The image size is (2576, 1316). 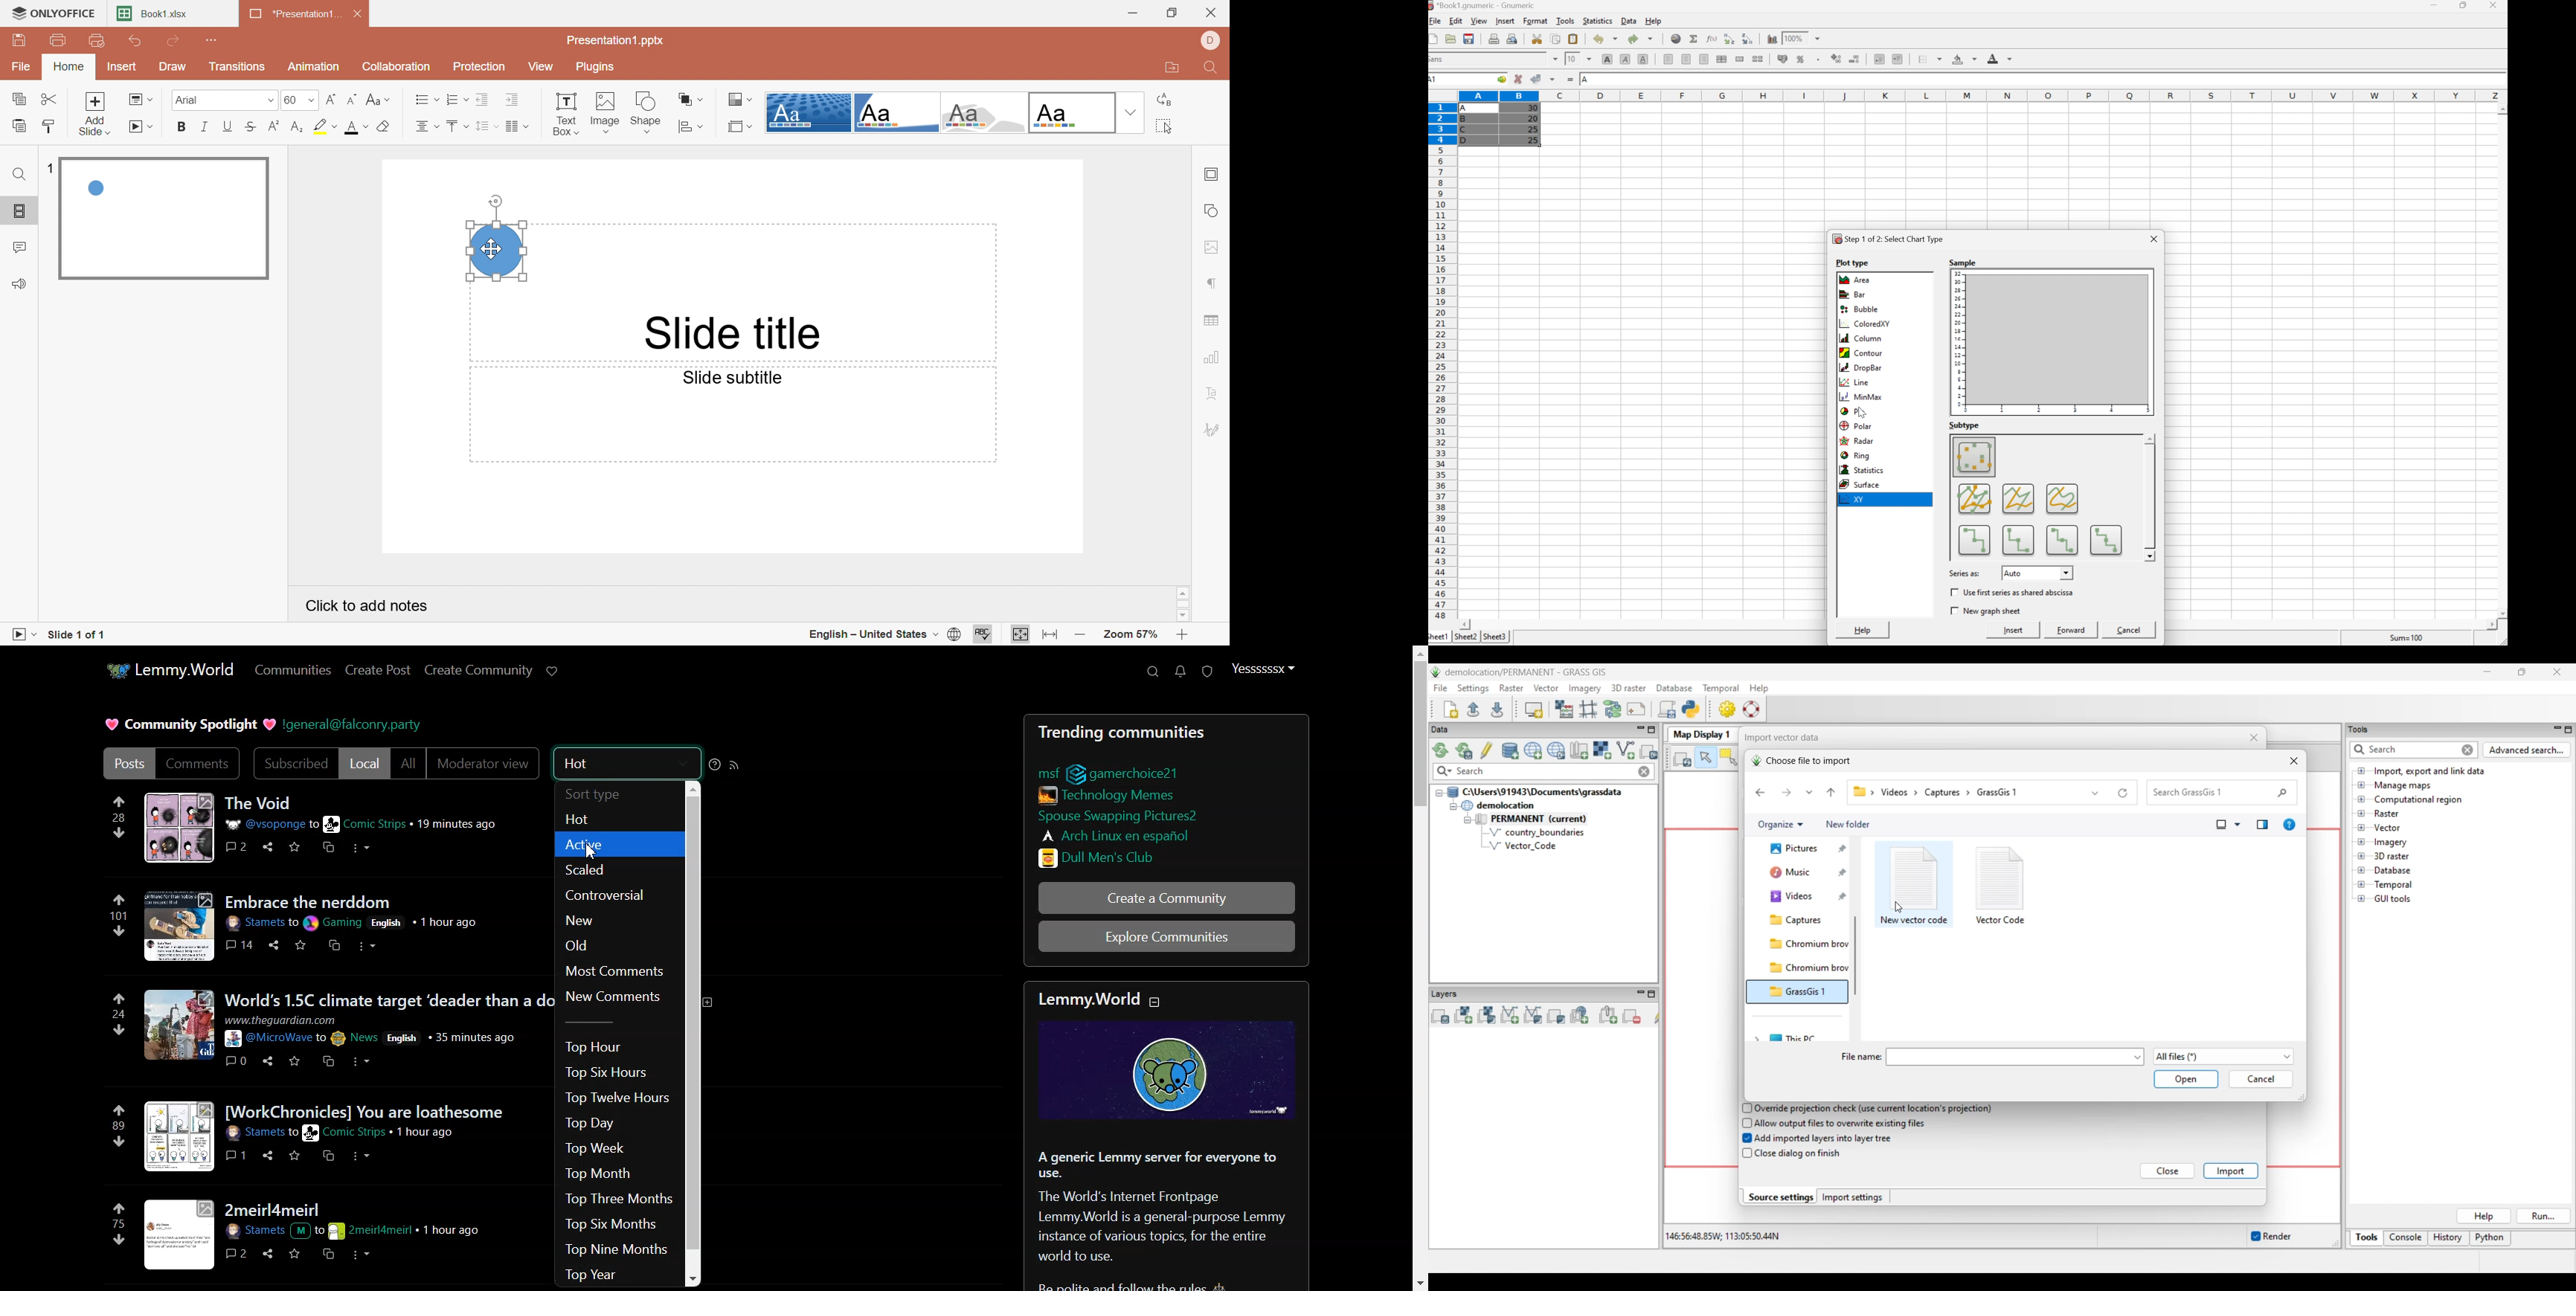 I want to click on Increase number of decimals displayed, so click(x=1837, y=60).